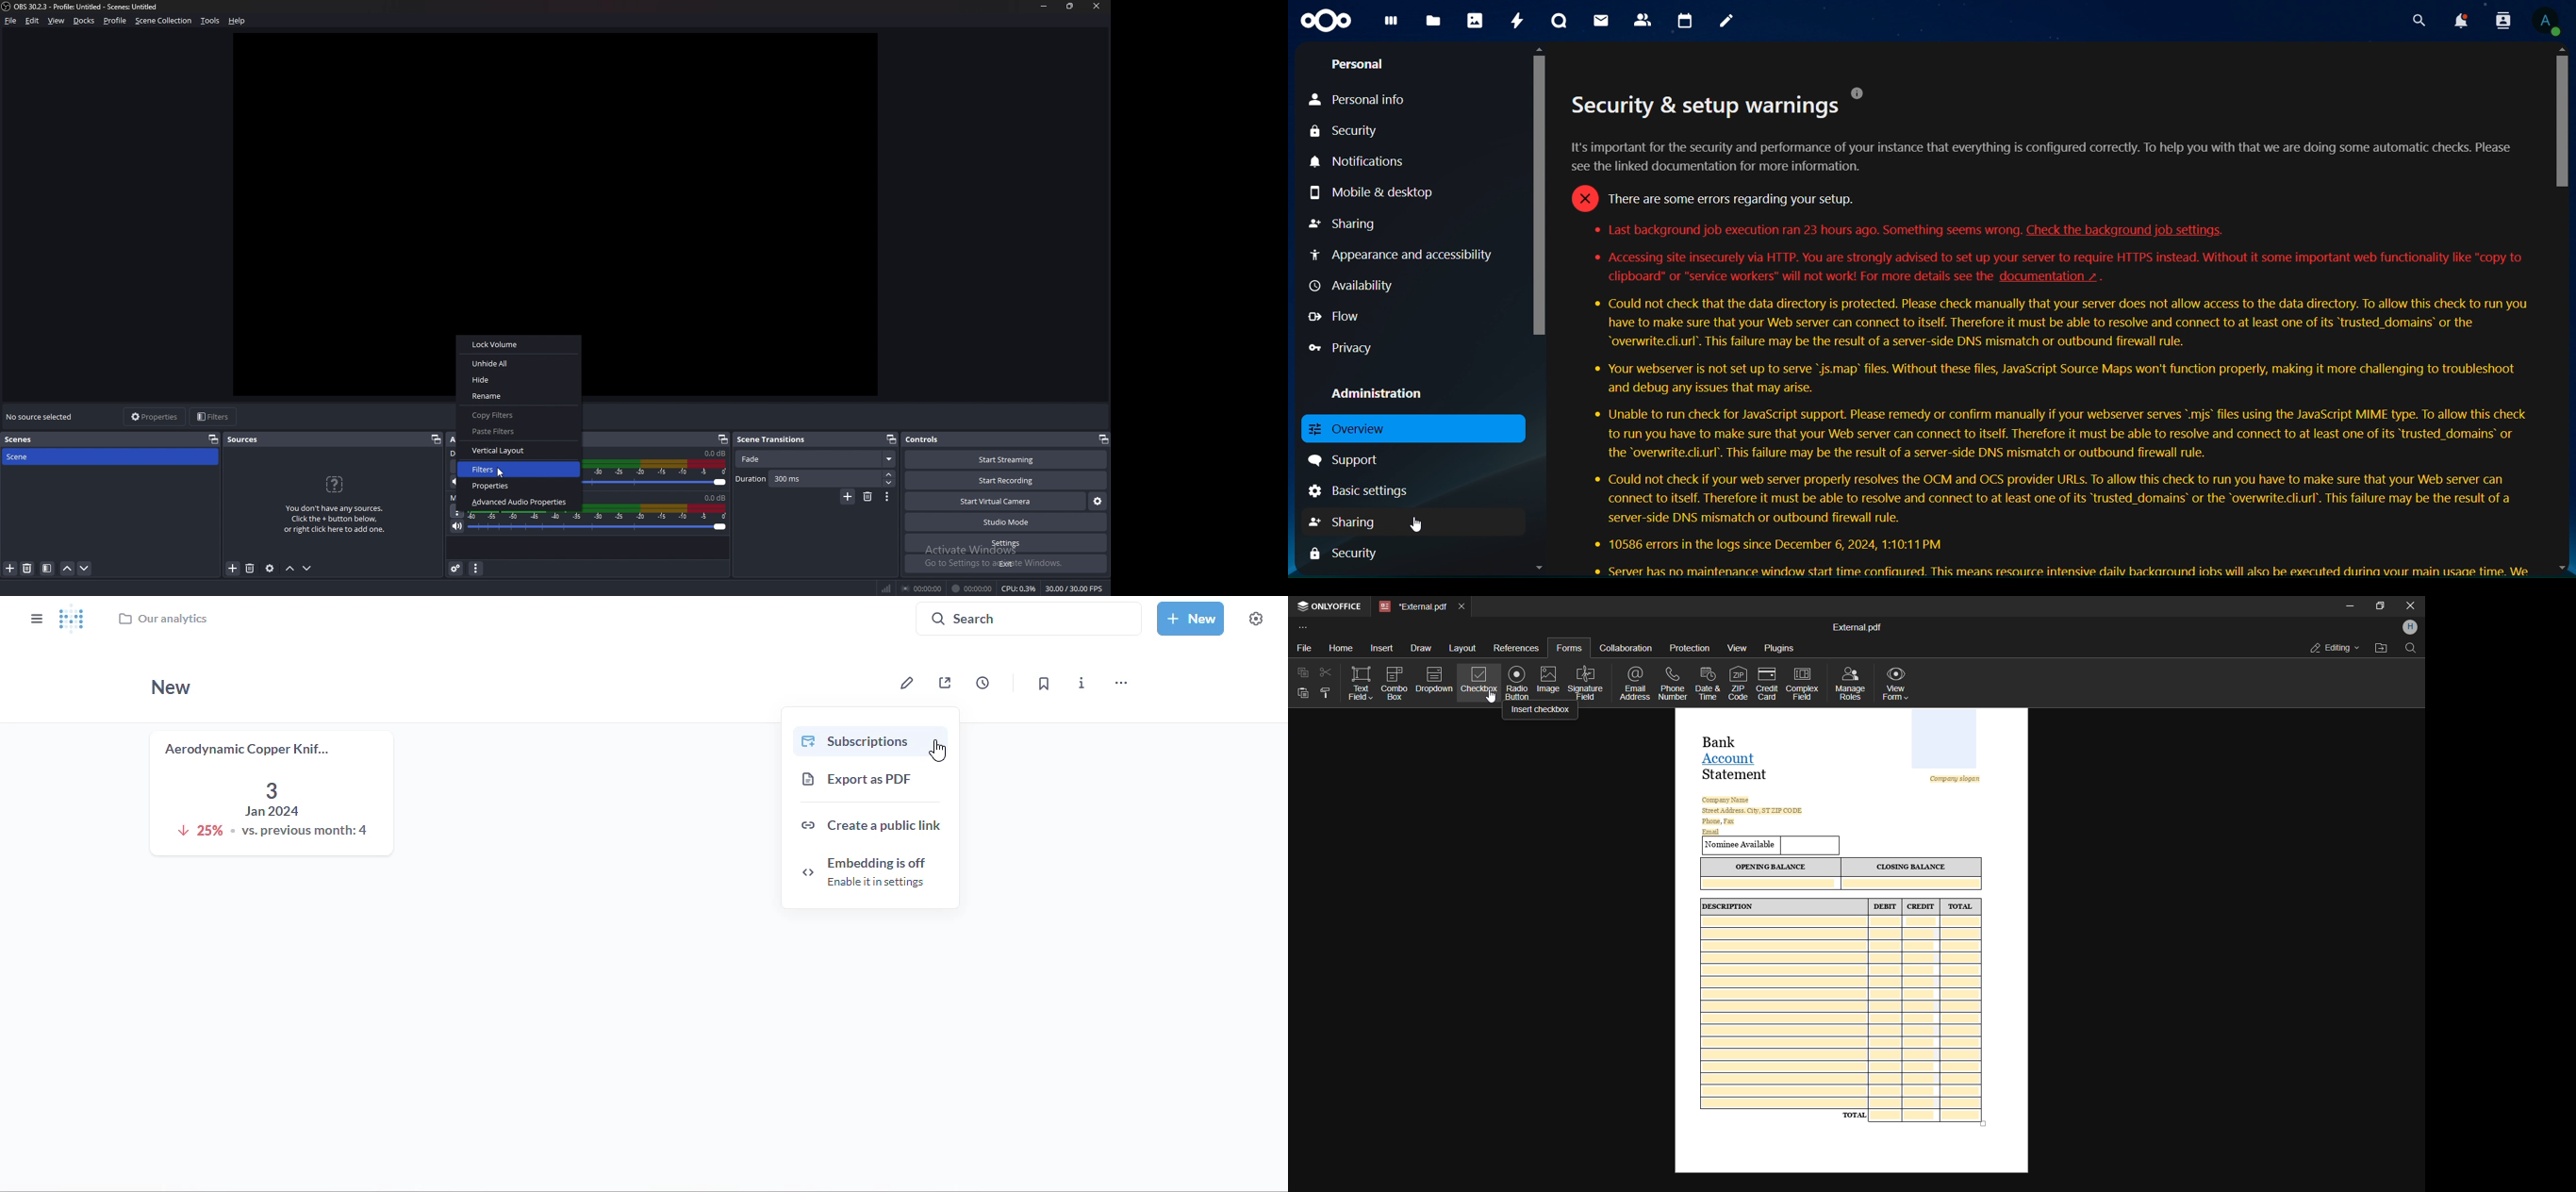  I want to click on talk, so click(1562, 20).